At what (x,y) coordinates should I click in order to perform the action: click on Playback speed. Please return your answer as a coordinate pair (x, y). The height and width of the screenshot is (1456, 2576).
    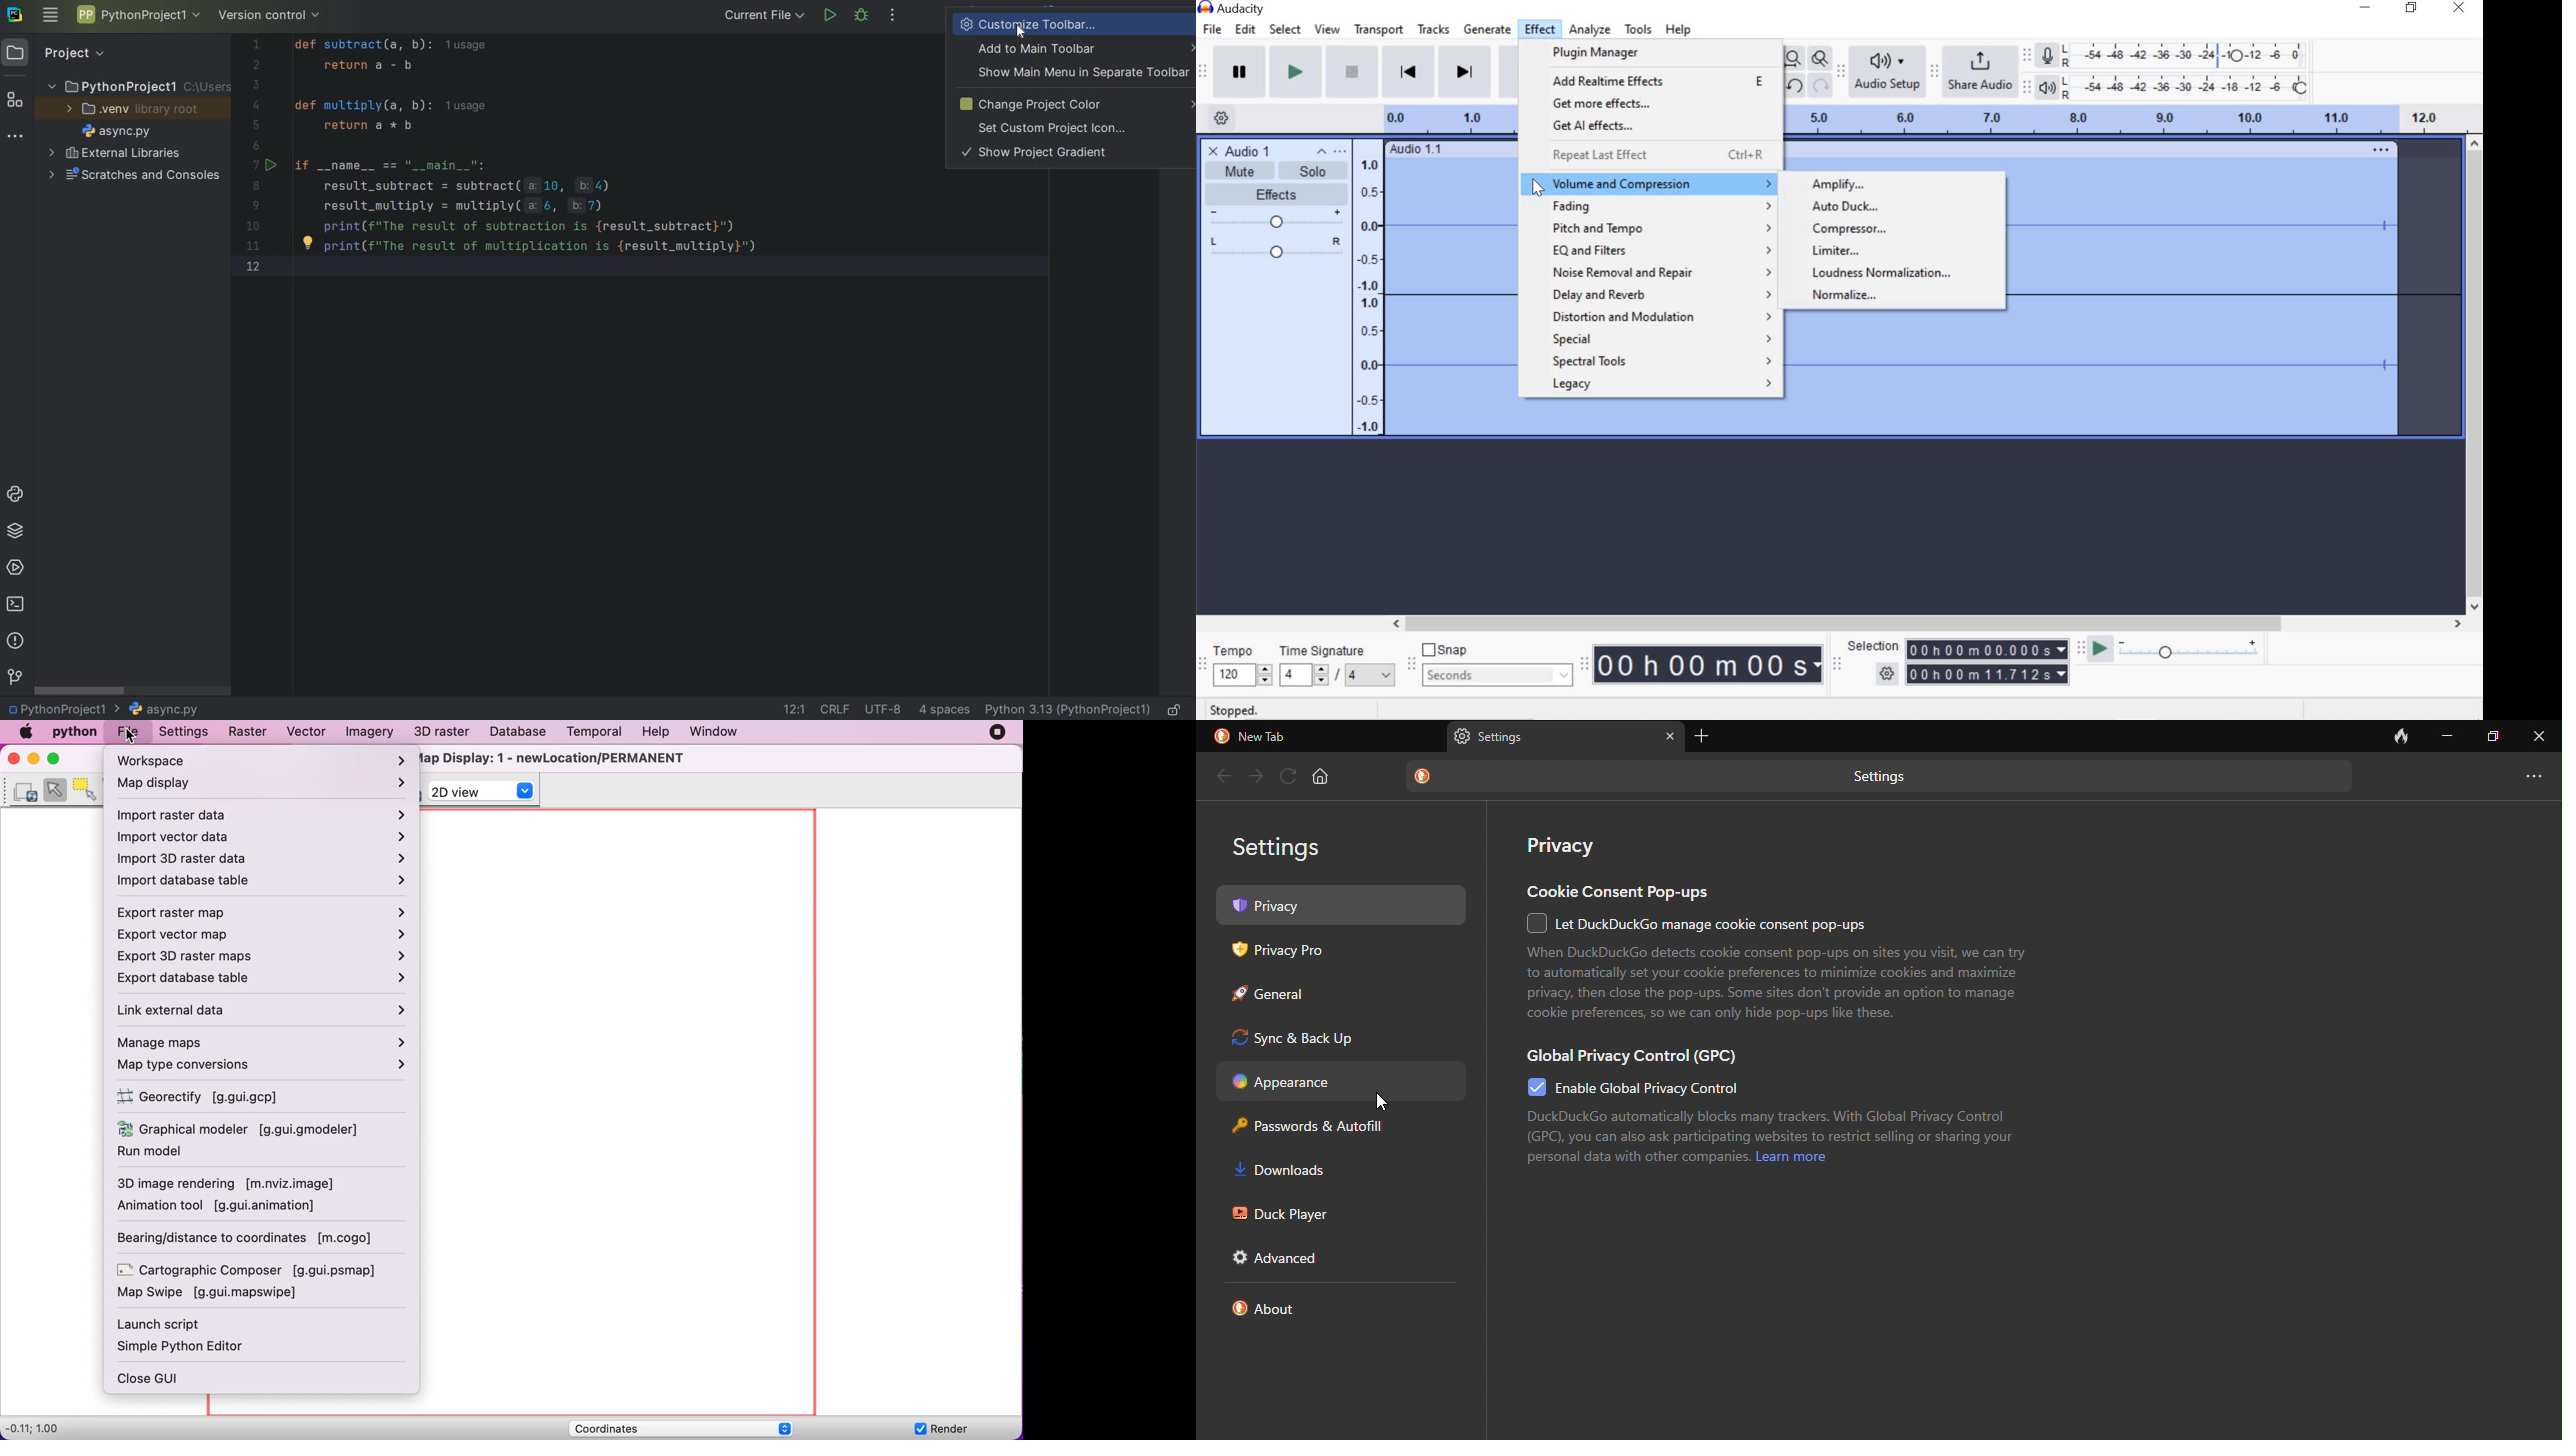
    Looking at the image, I should click on (2193, 650).